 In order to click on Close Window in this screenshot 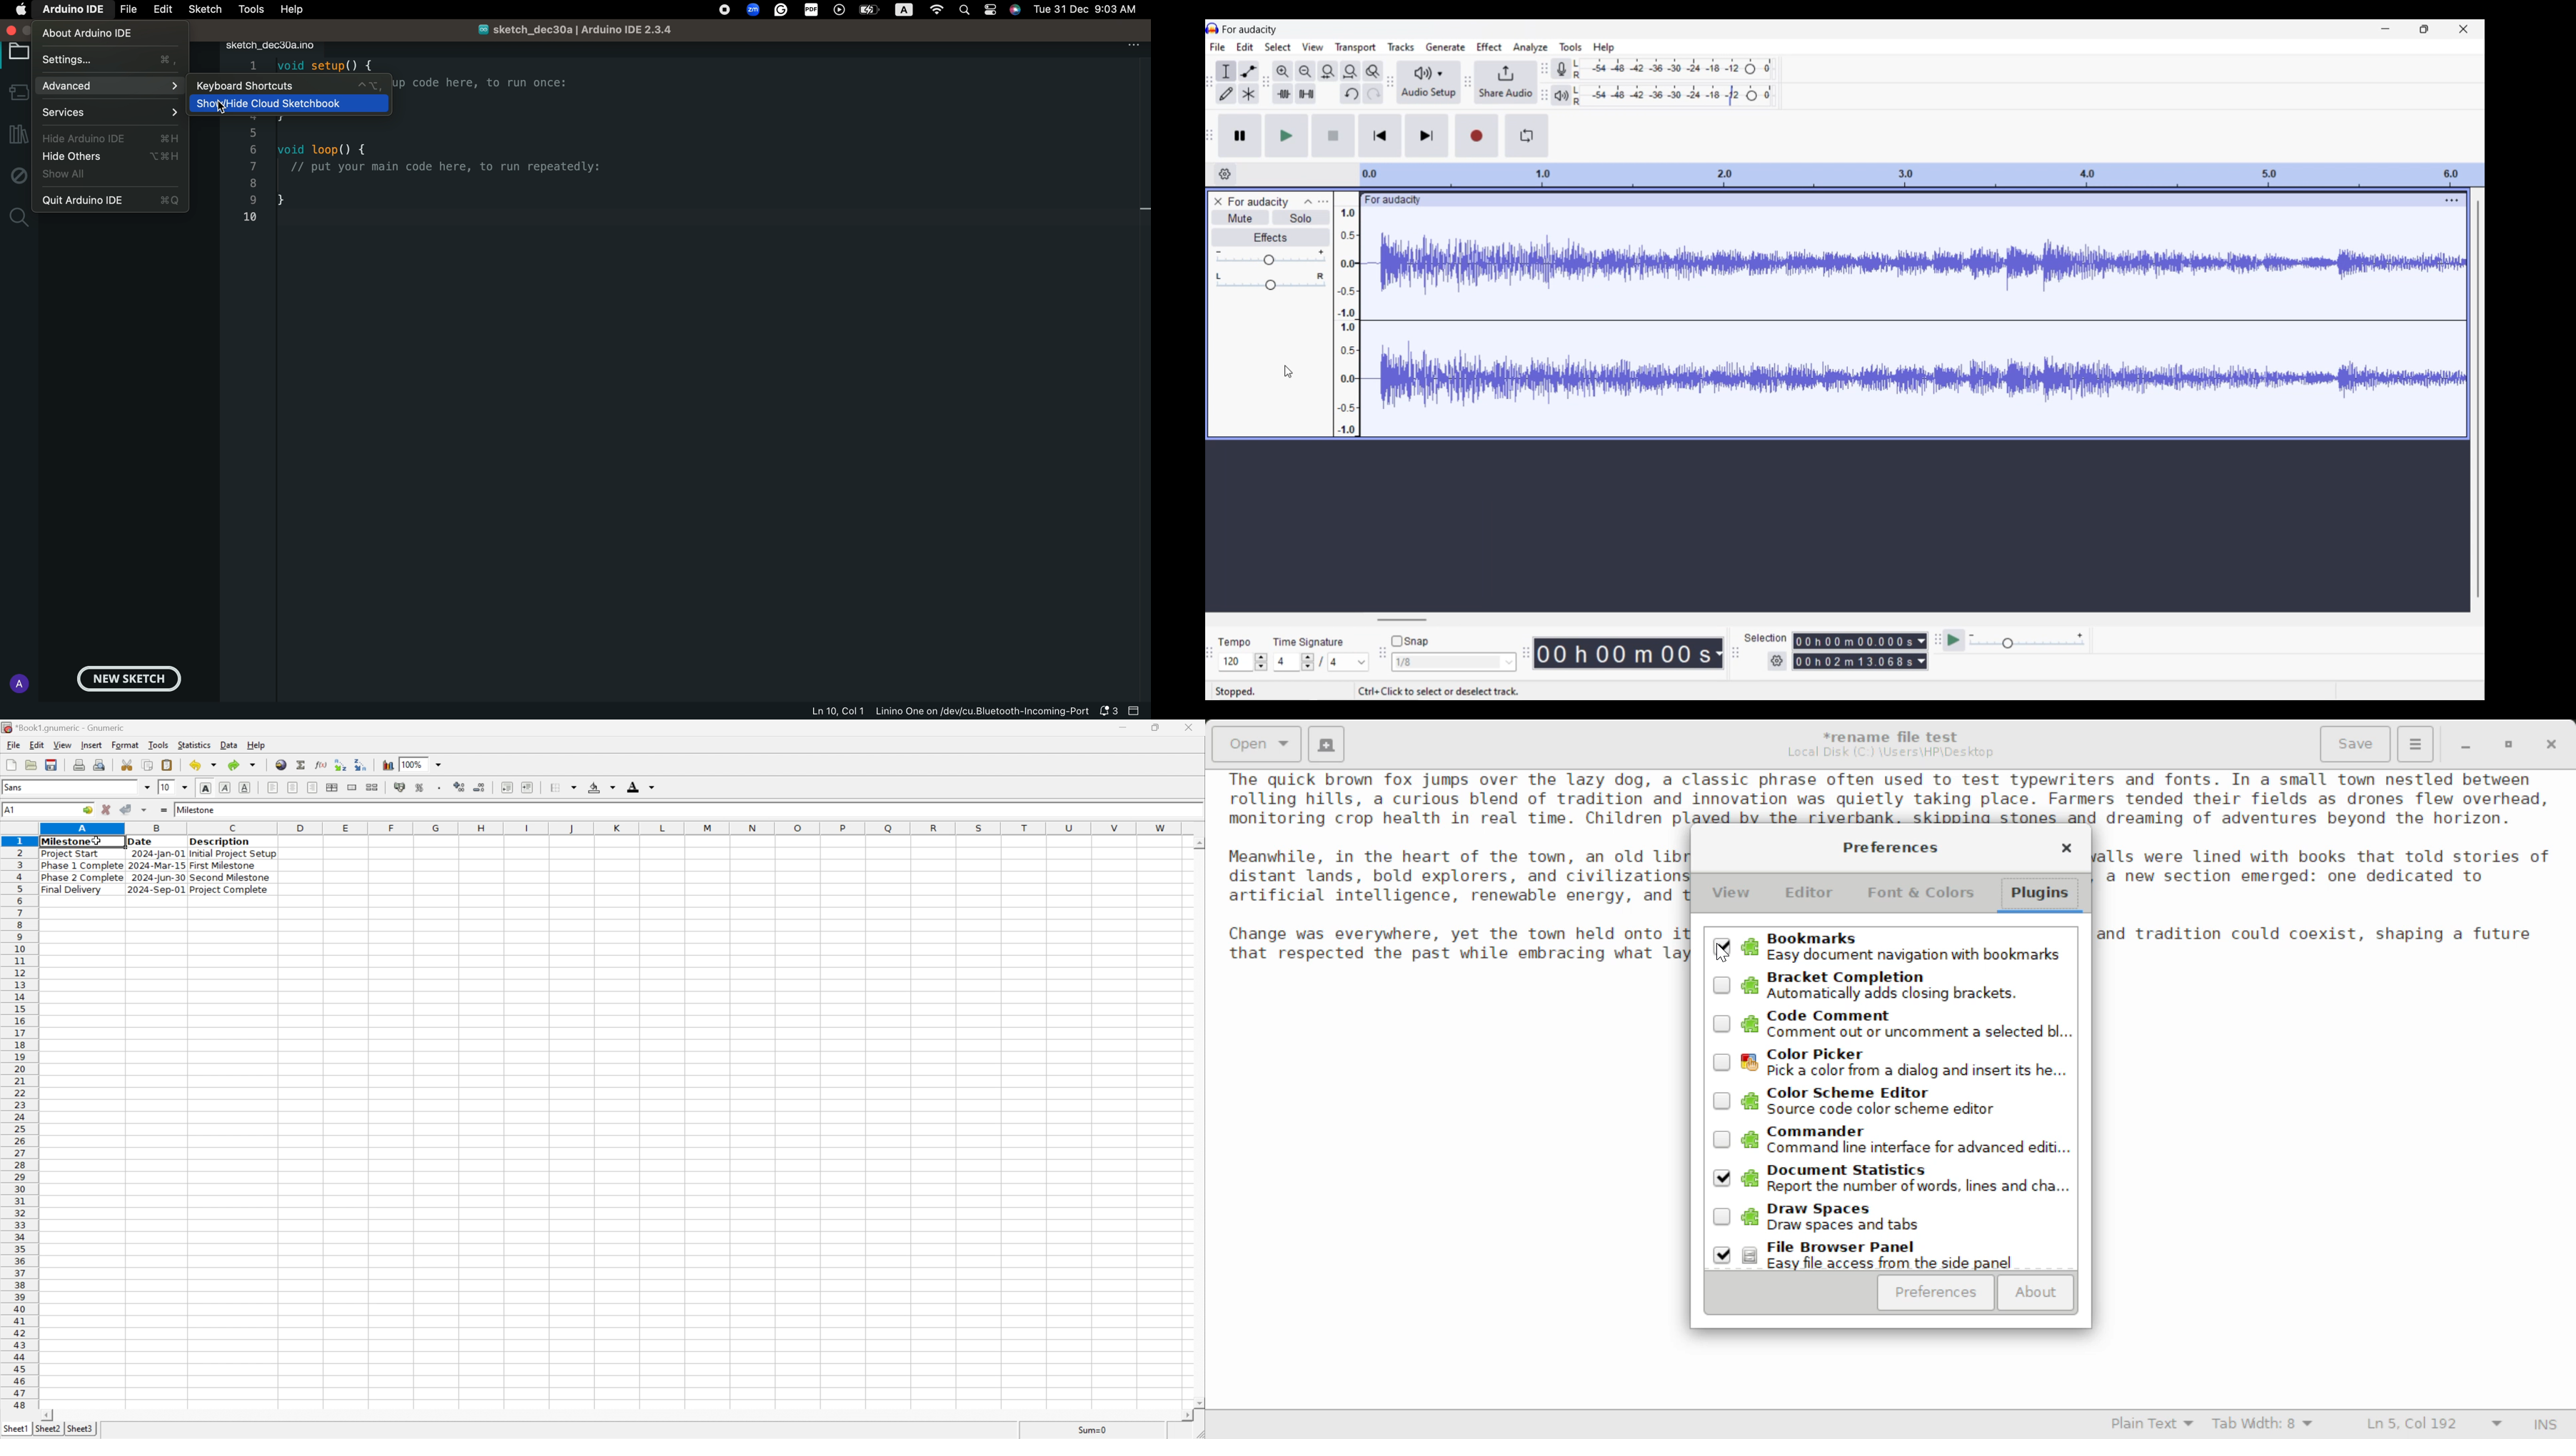, I will do `click(2066, 850)`.